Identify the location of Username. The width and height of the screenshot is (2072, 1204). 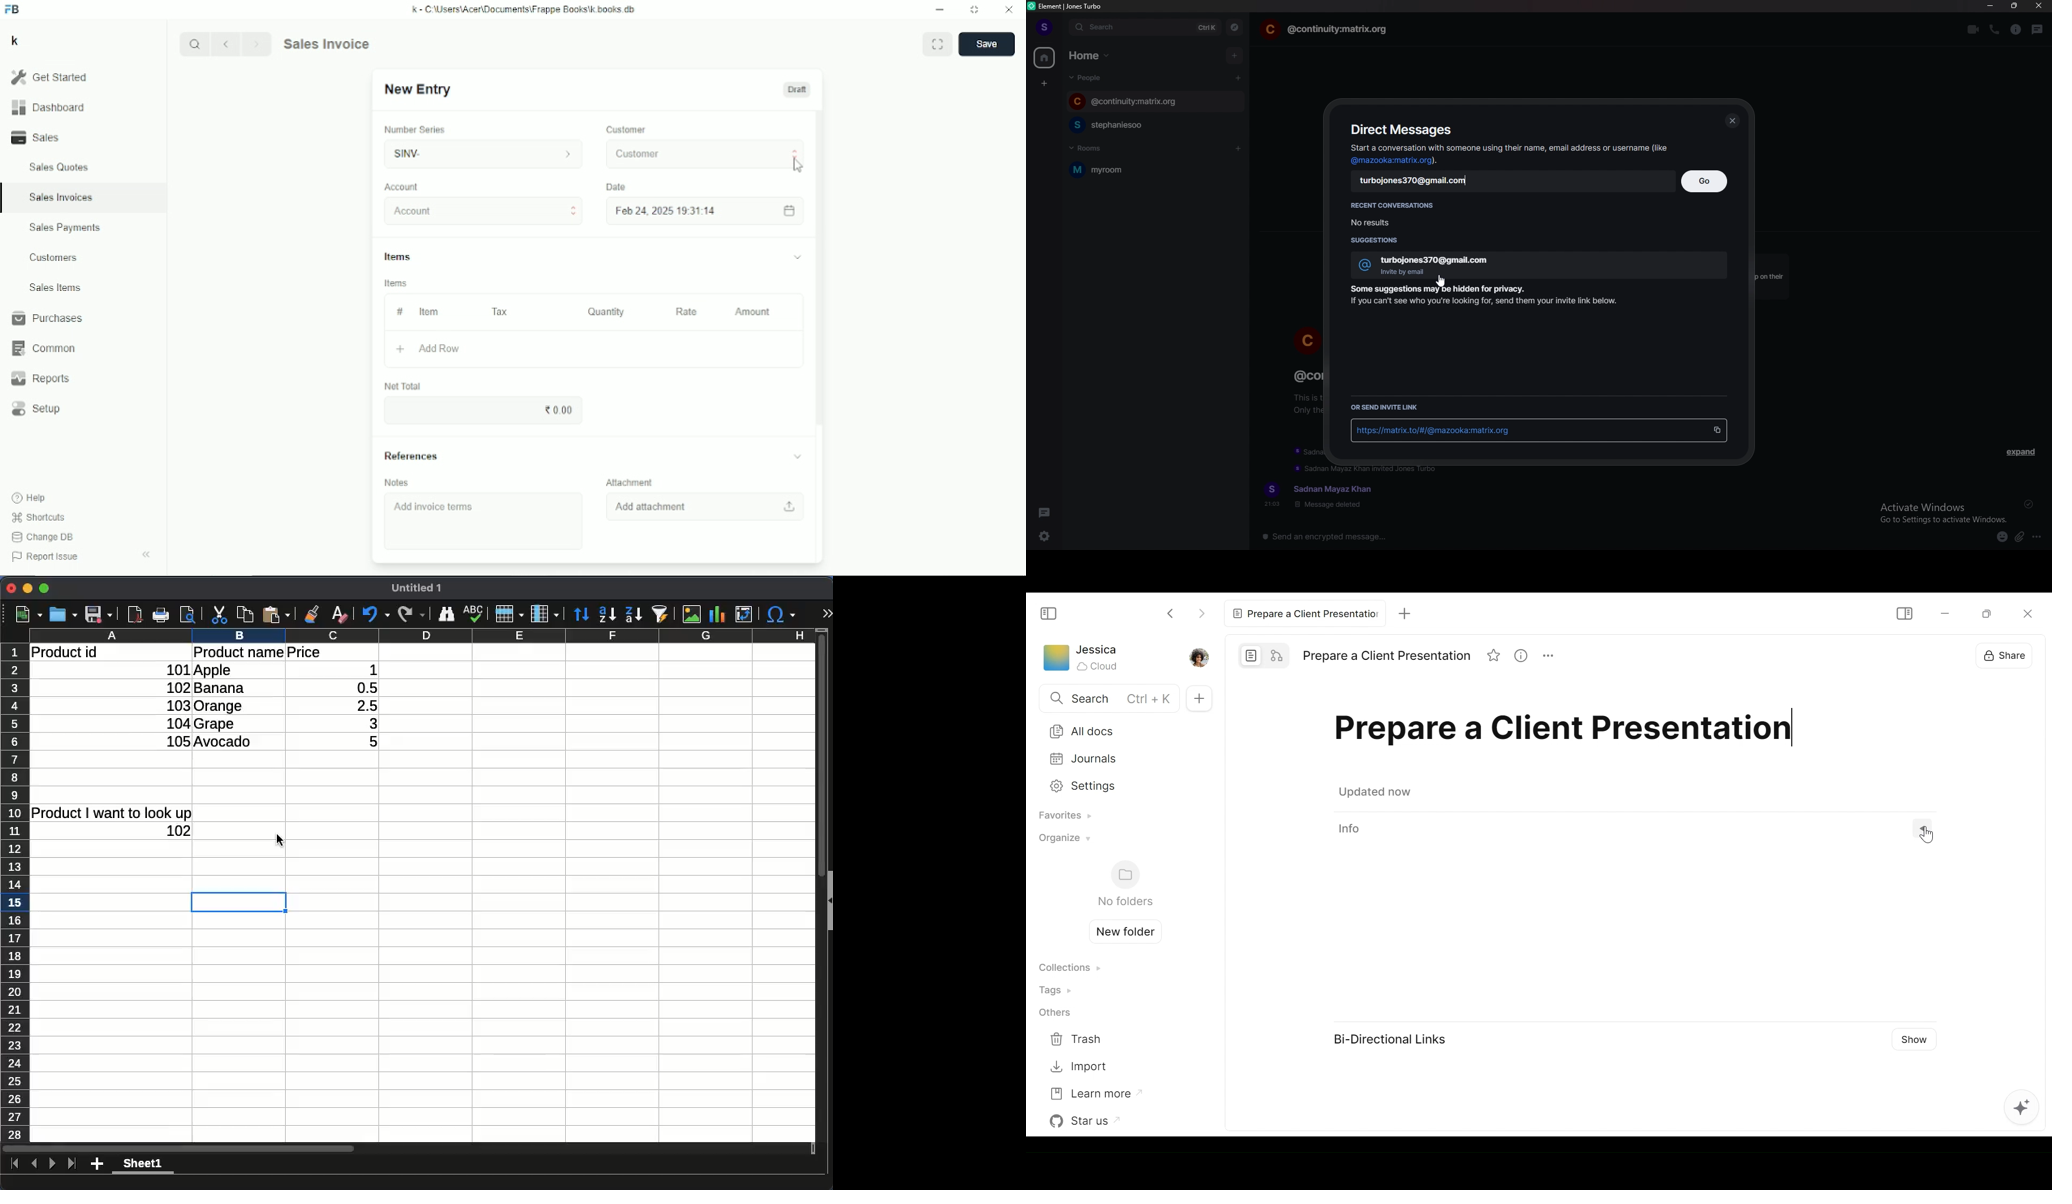
(1098, 650).